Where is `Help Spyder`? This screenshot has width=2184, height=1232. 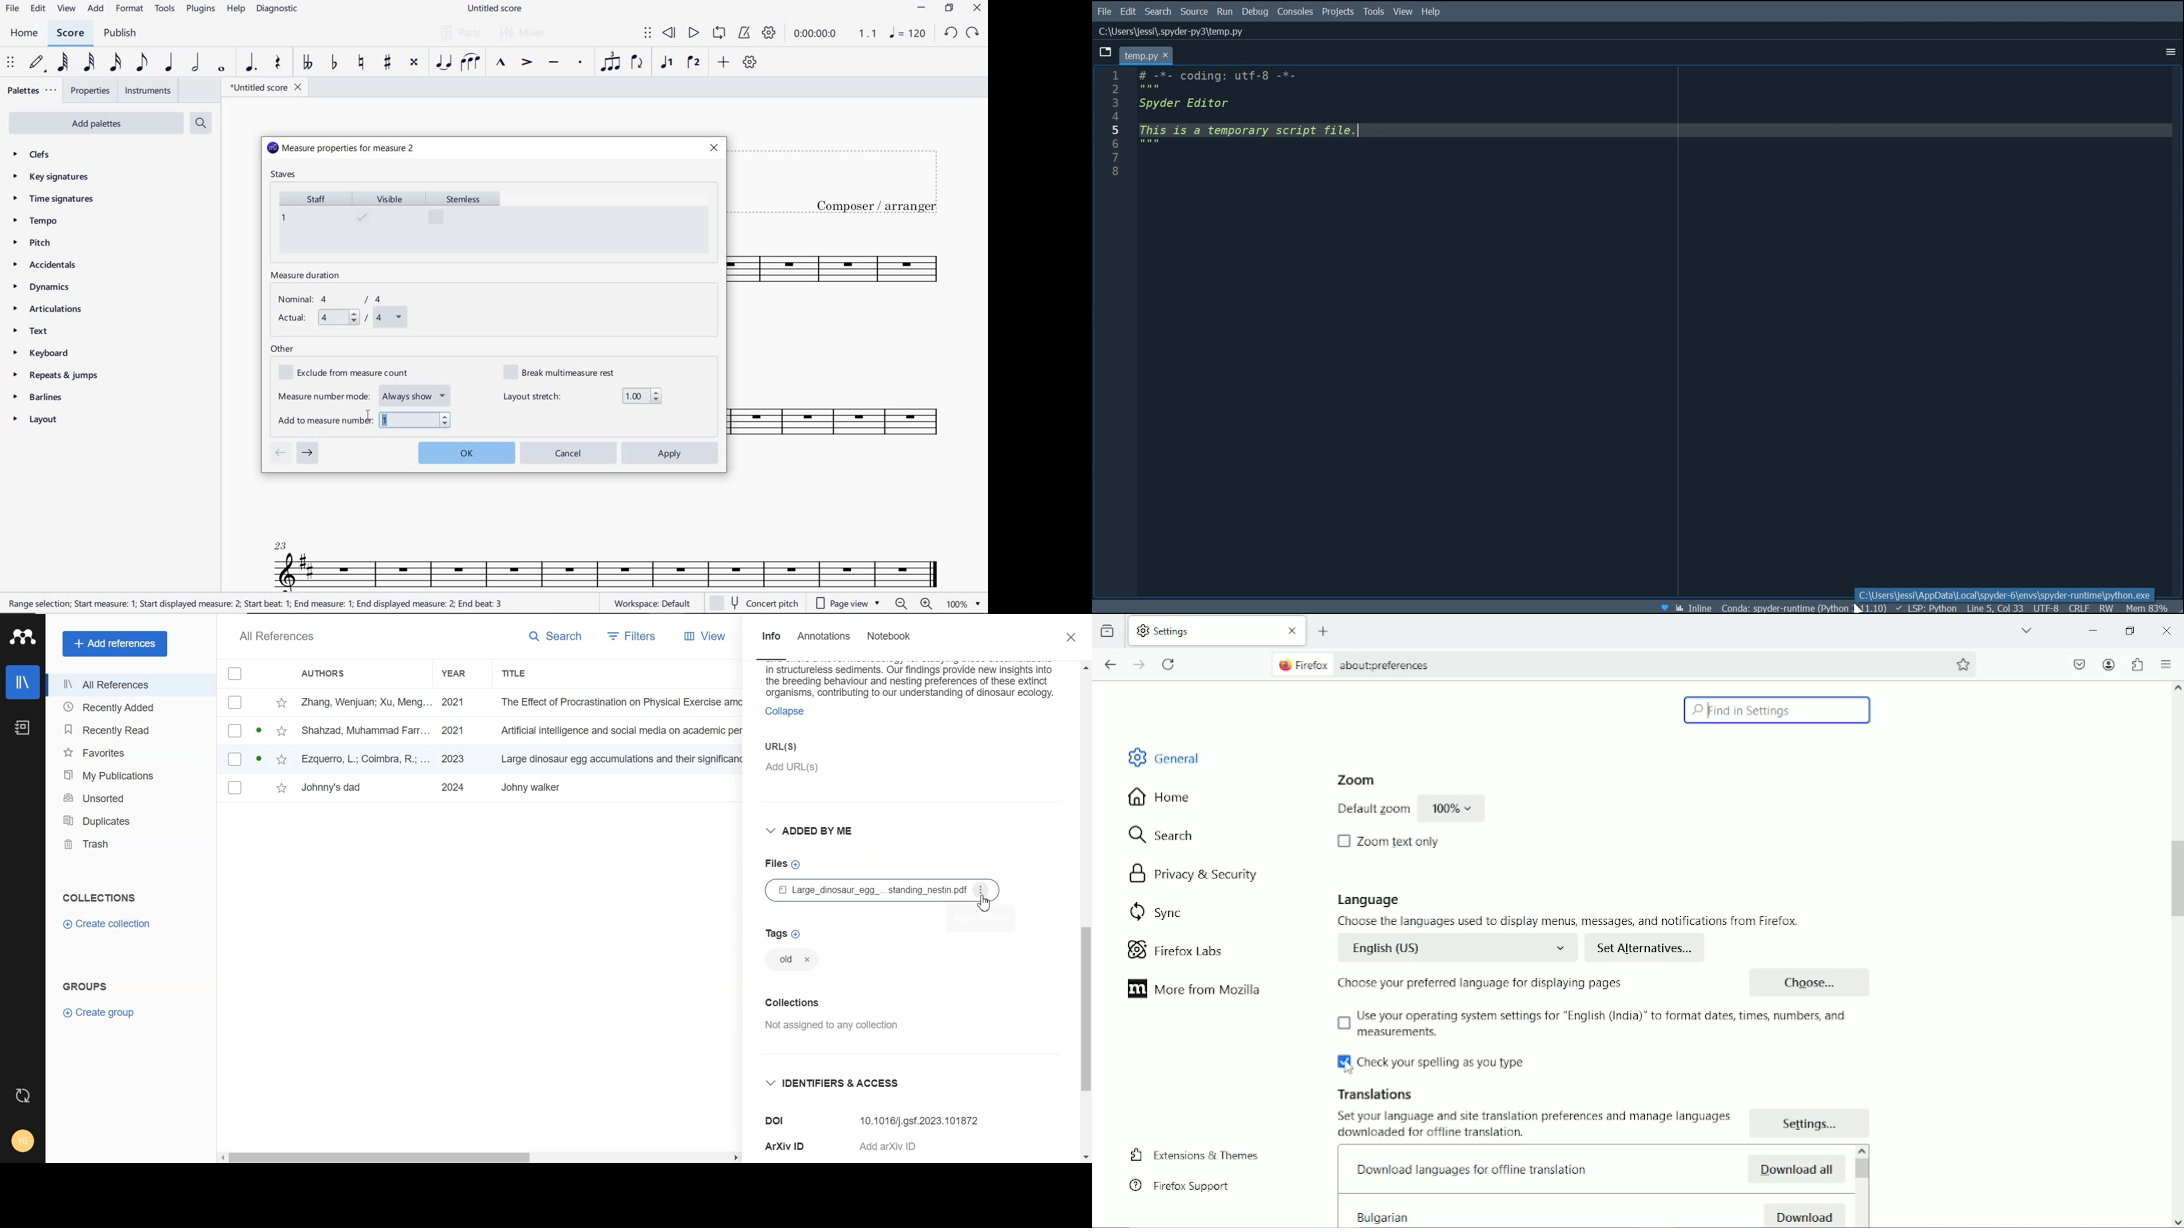
Help Spyder is located at coordinates (1664, 606).